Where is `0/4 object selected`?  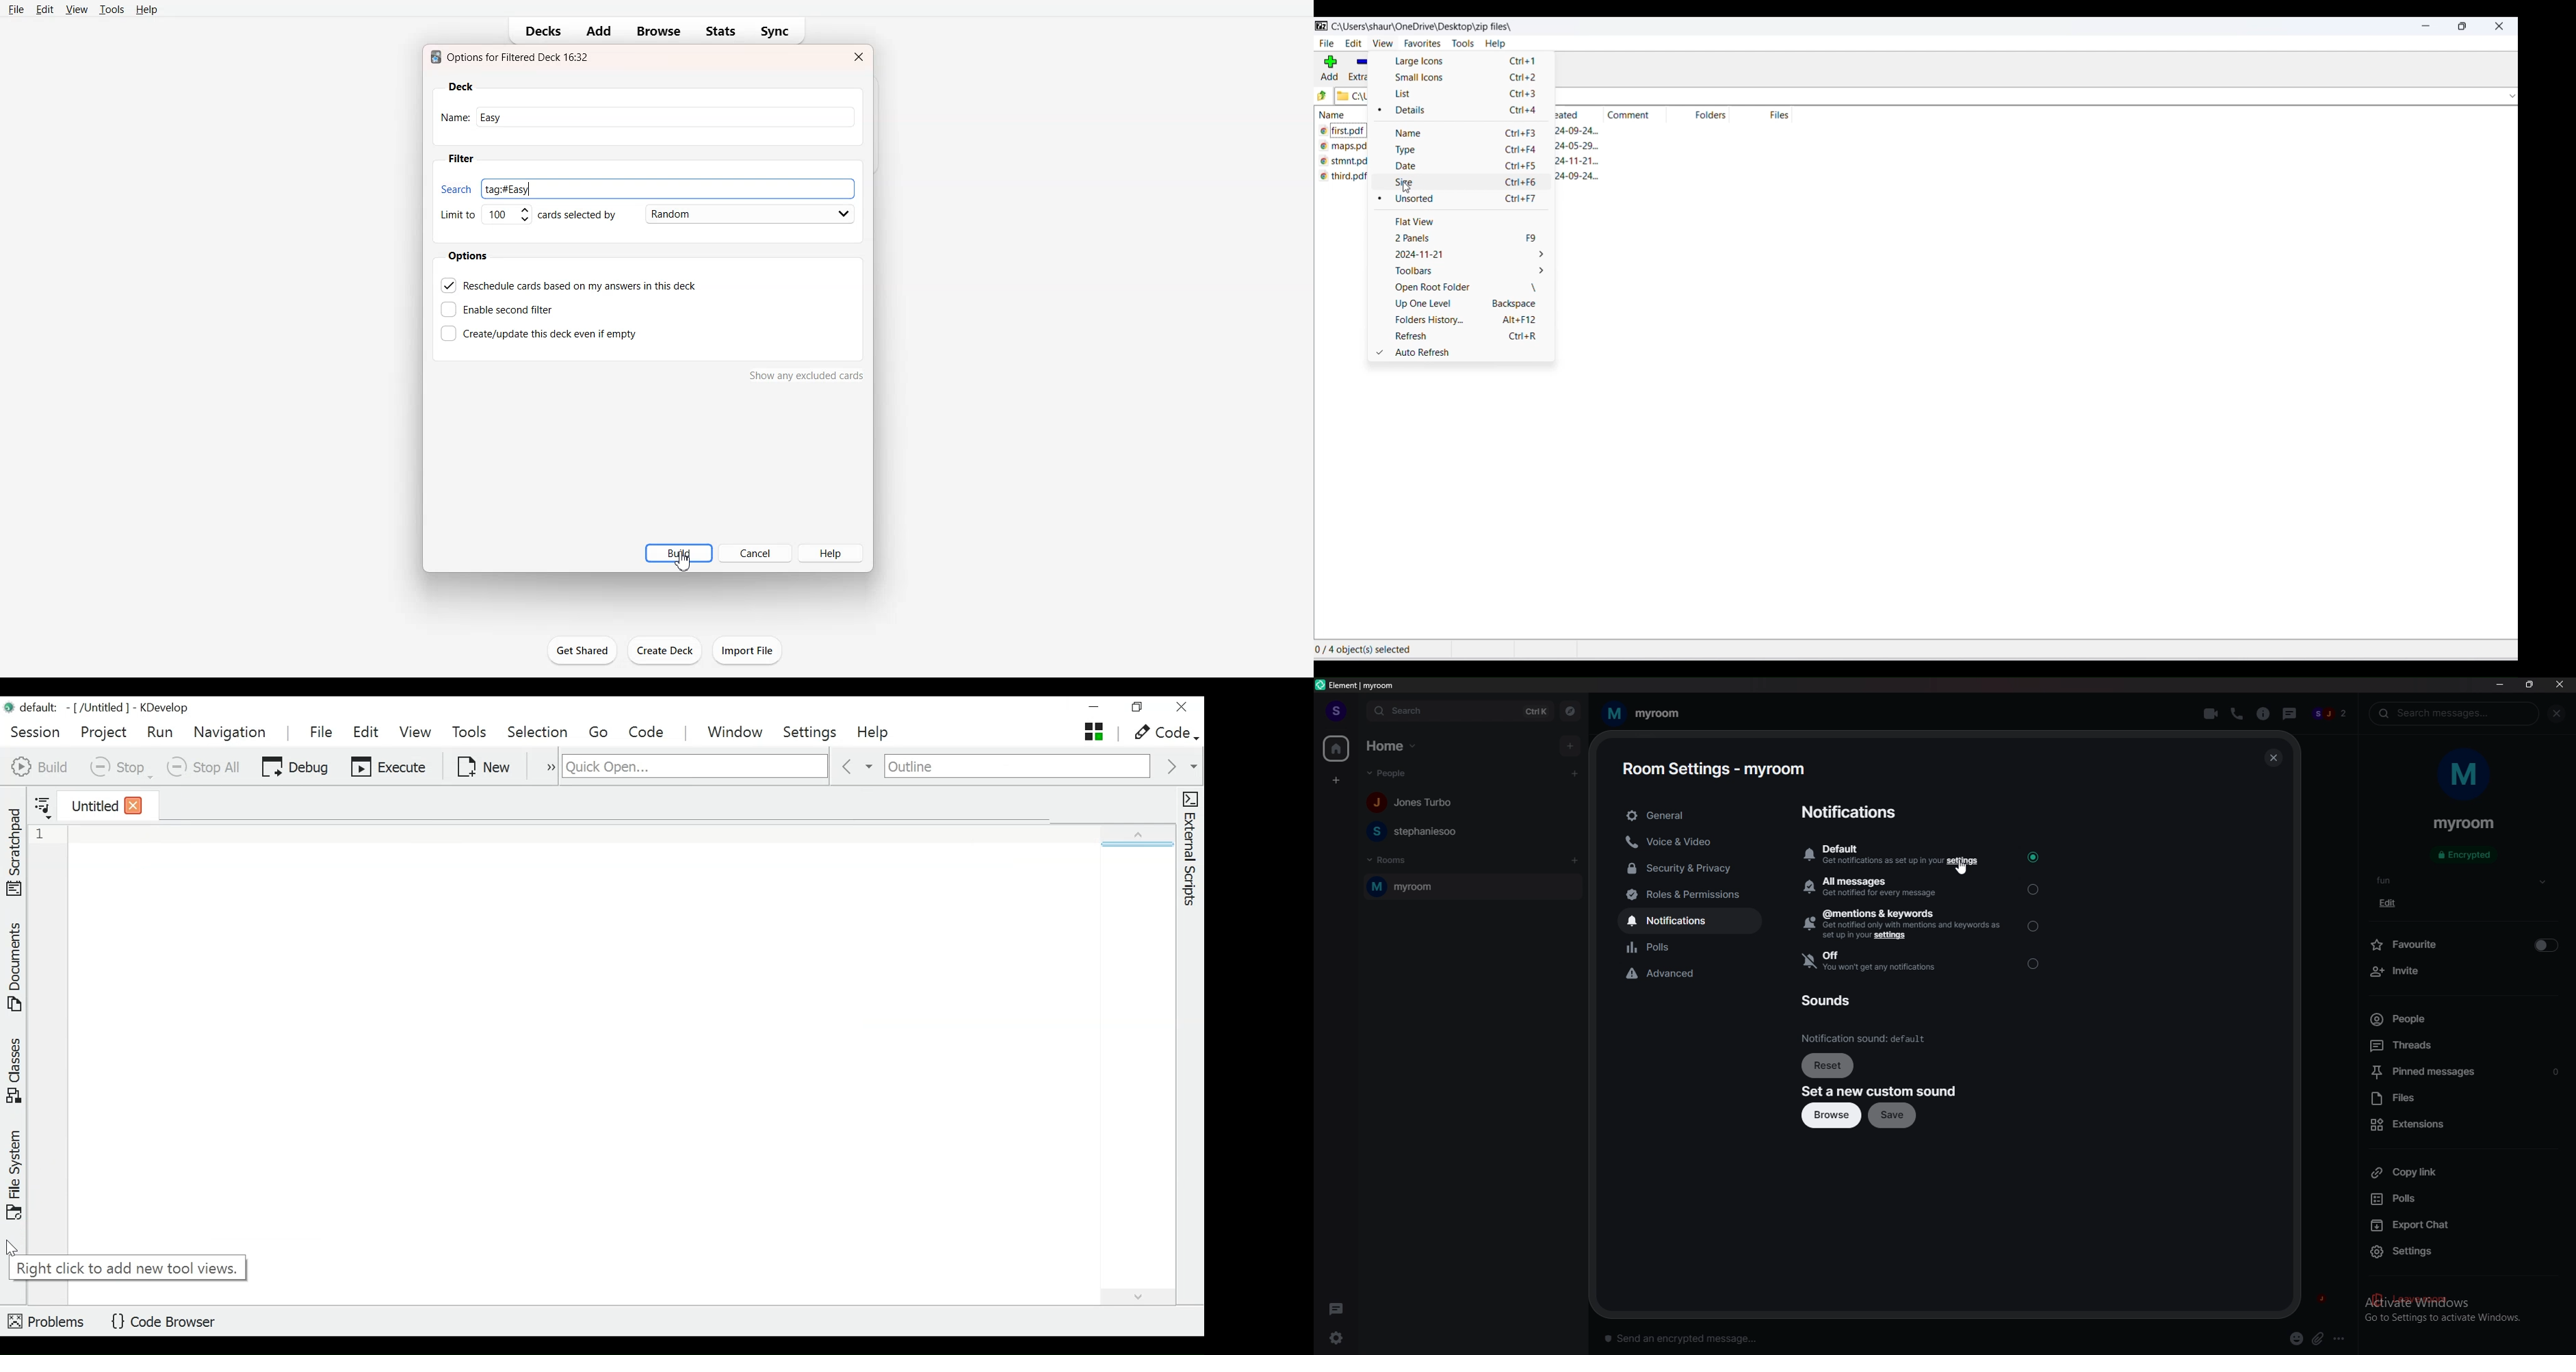 0/4 object selected is located at coordinates (1380, 651).